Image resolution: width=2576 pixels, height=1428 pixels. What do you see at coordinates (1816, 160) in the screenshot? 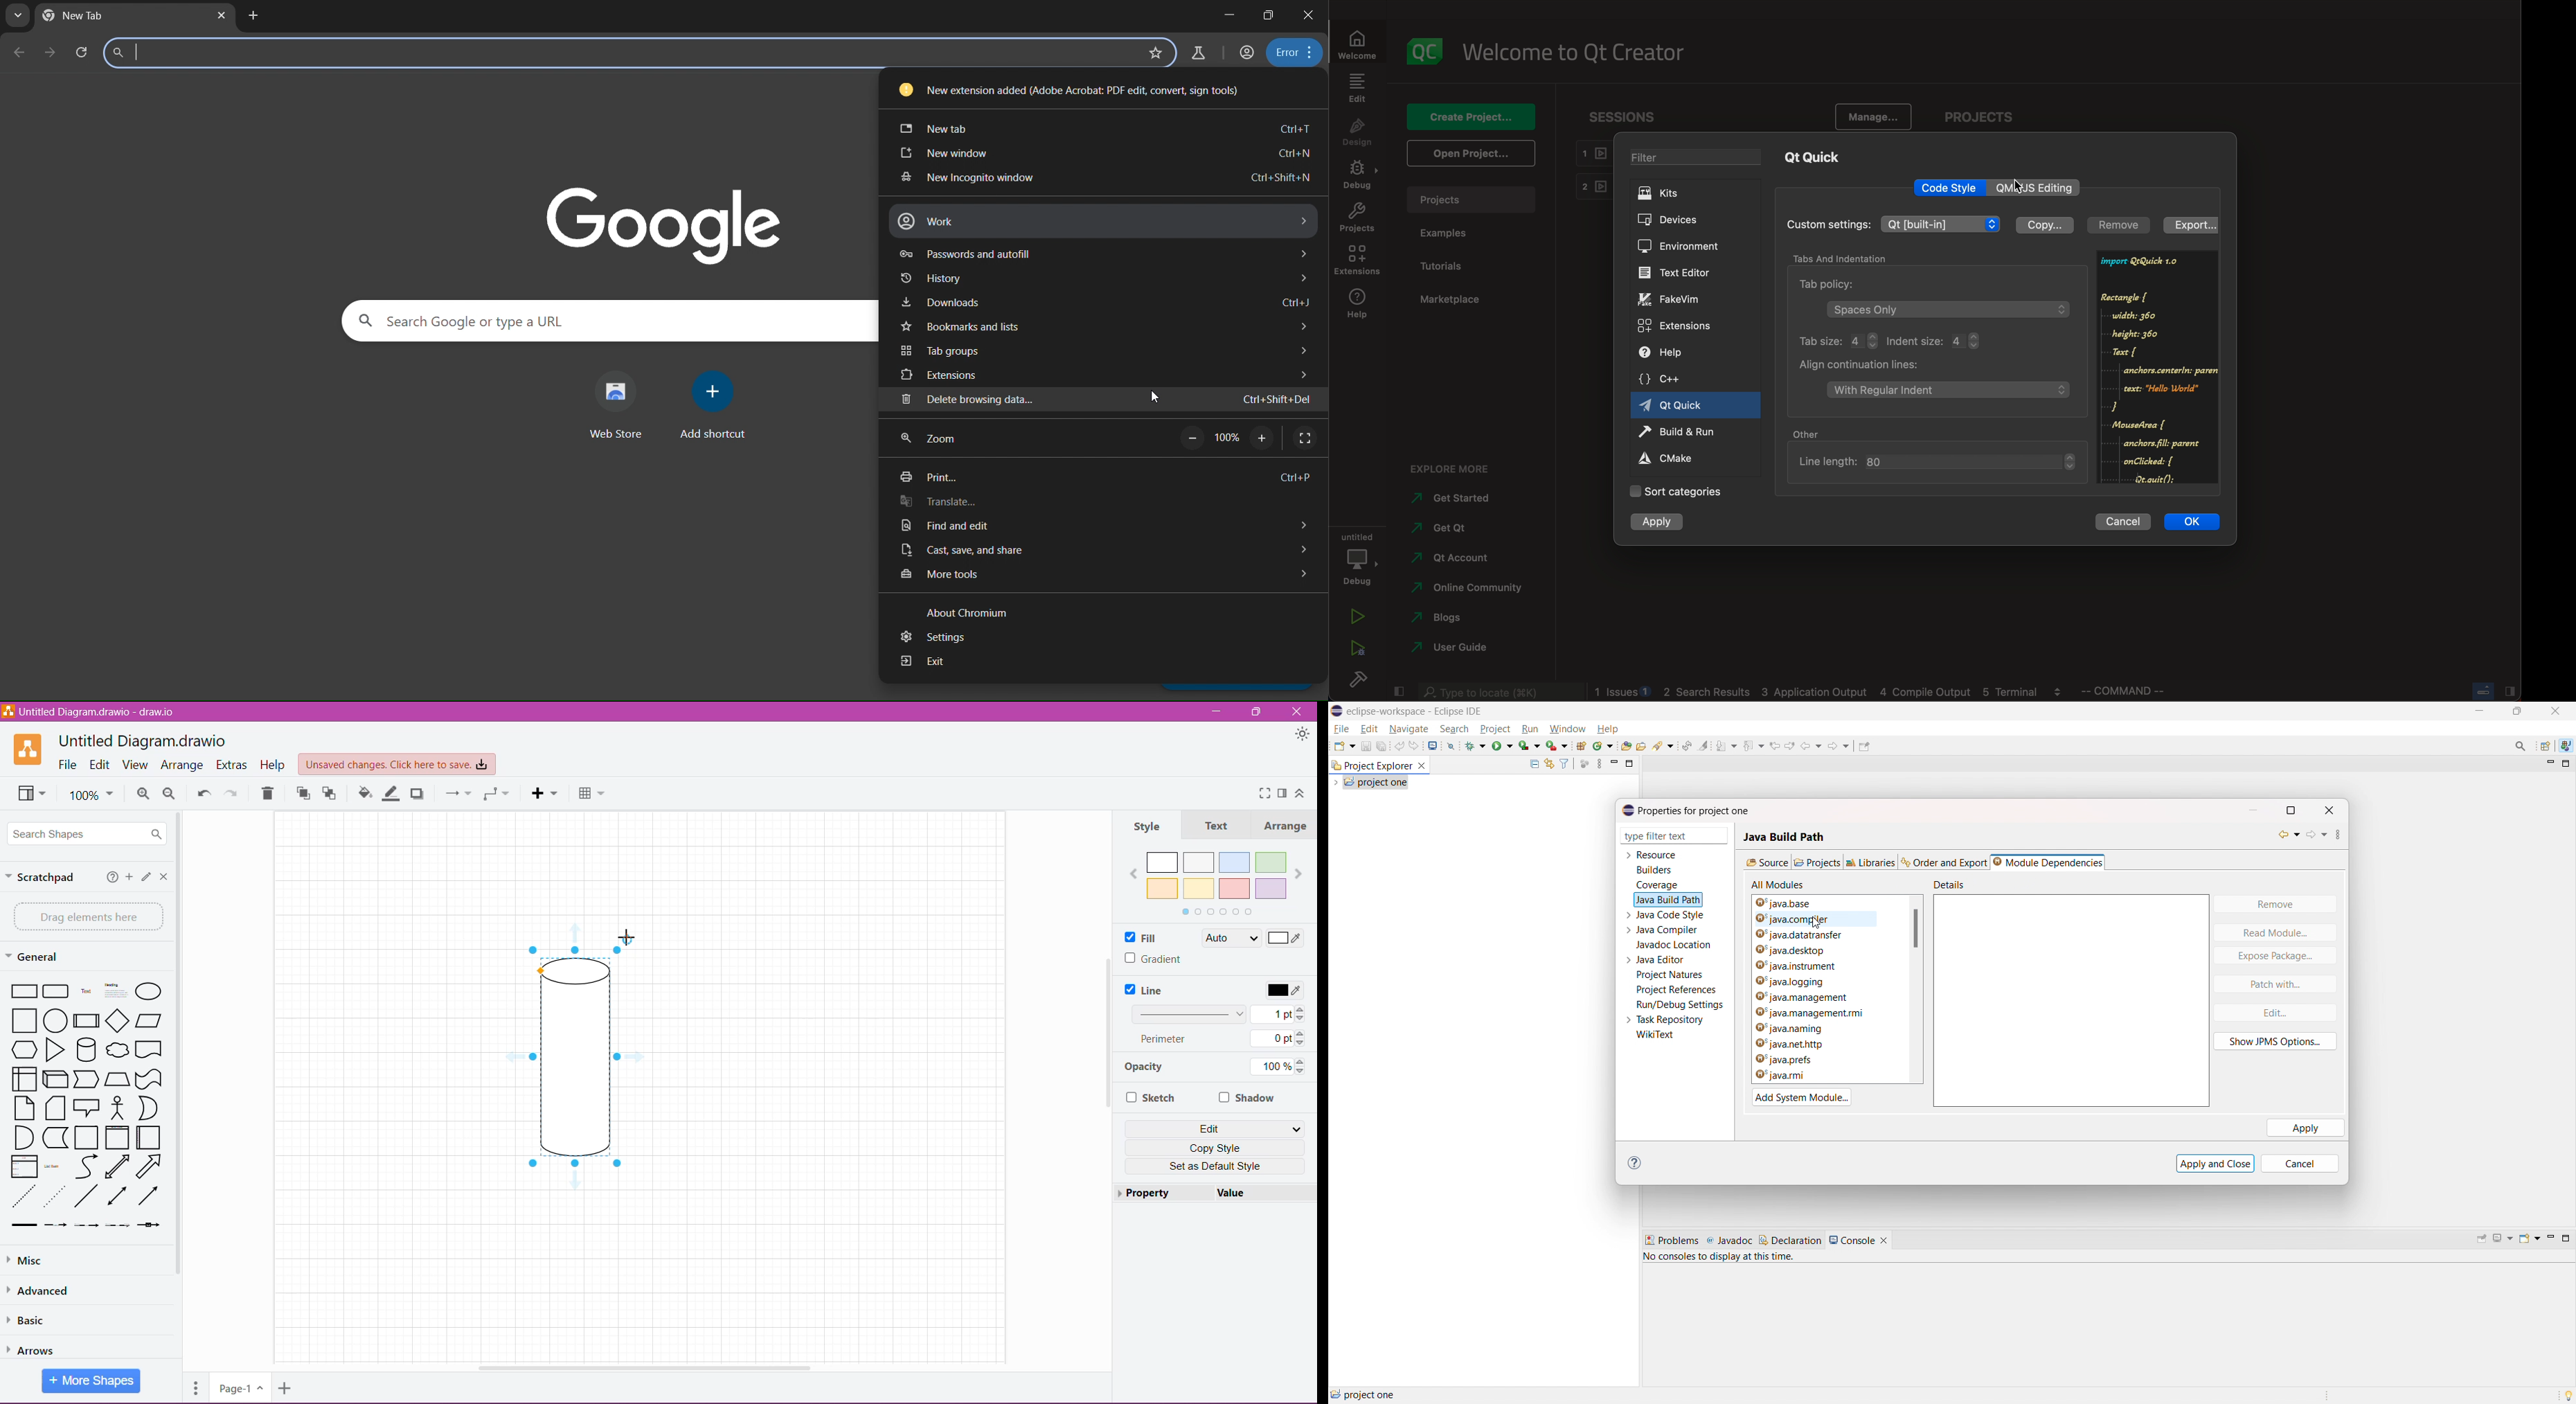
I see `qt quick` at bounding box center [1816, 160].